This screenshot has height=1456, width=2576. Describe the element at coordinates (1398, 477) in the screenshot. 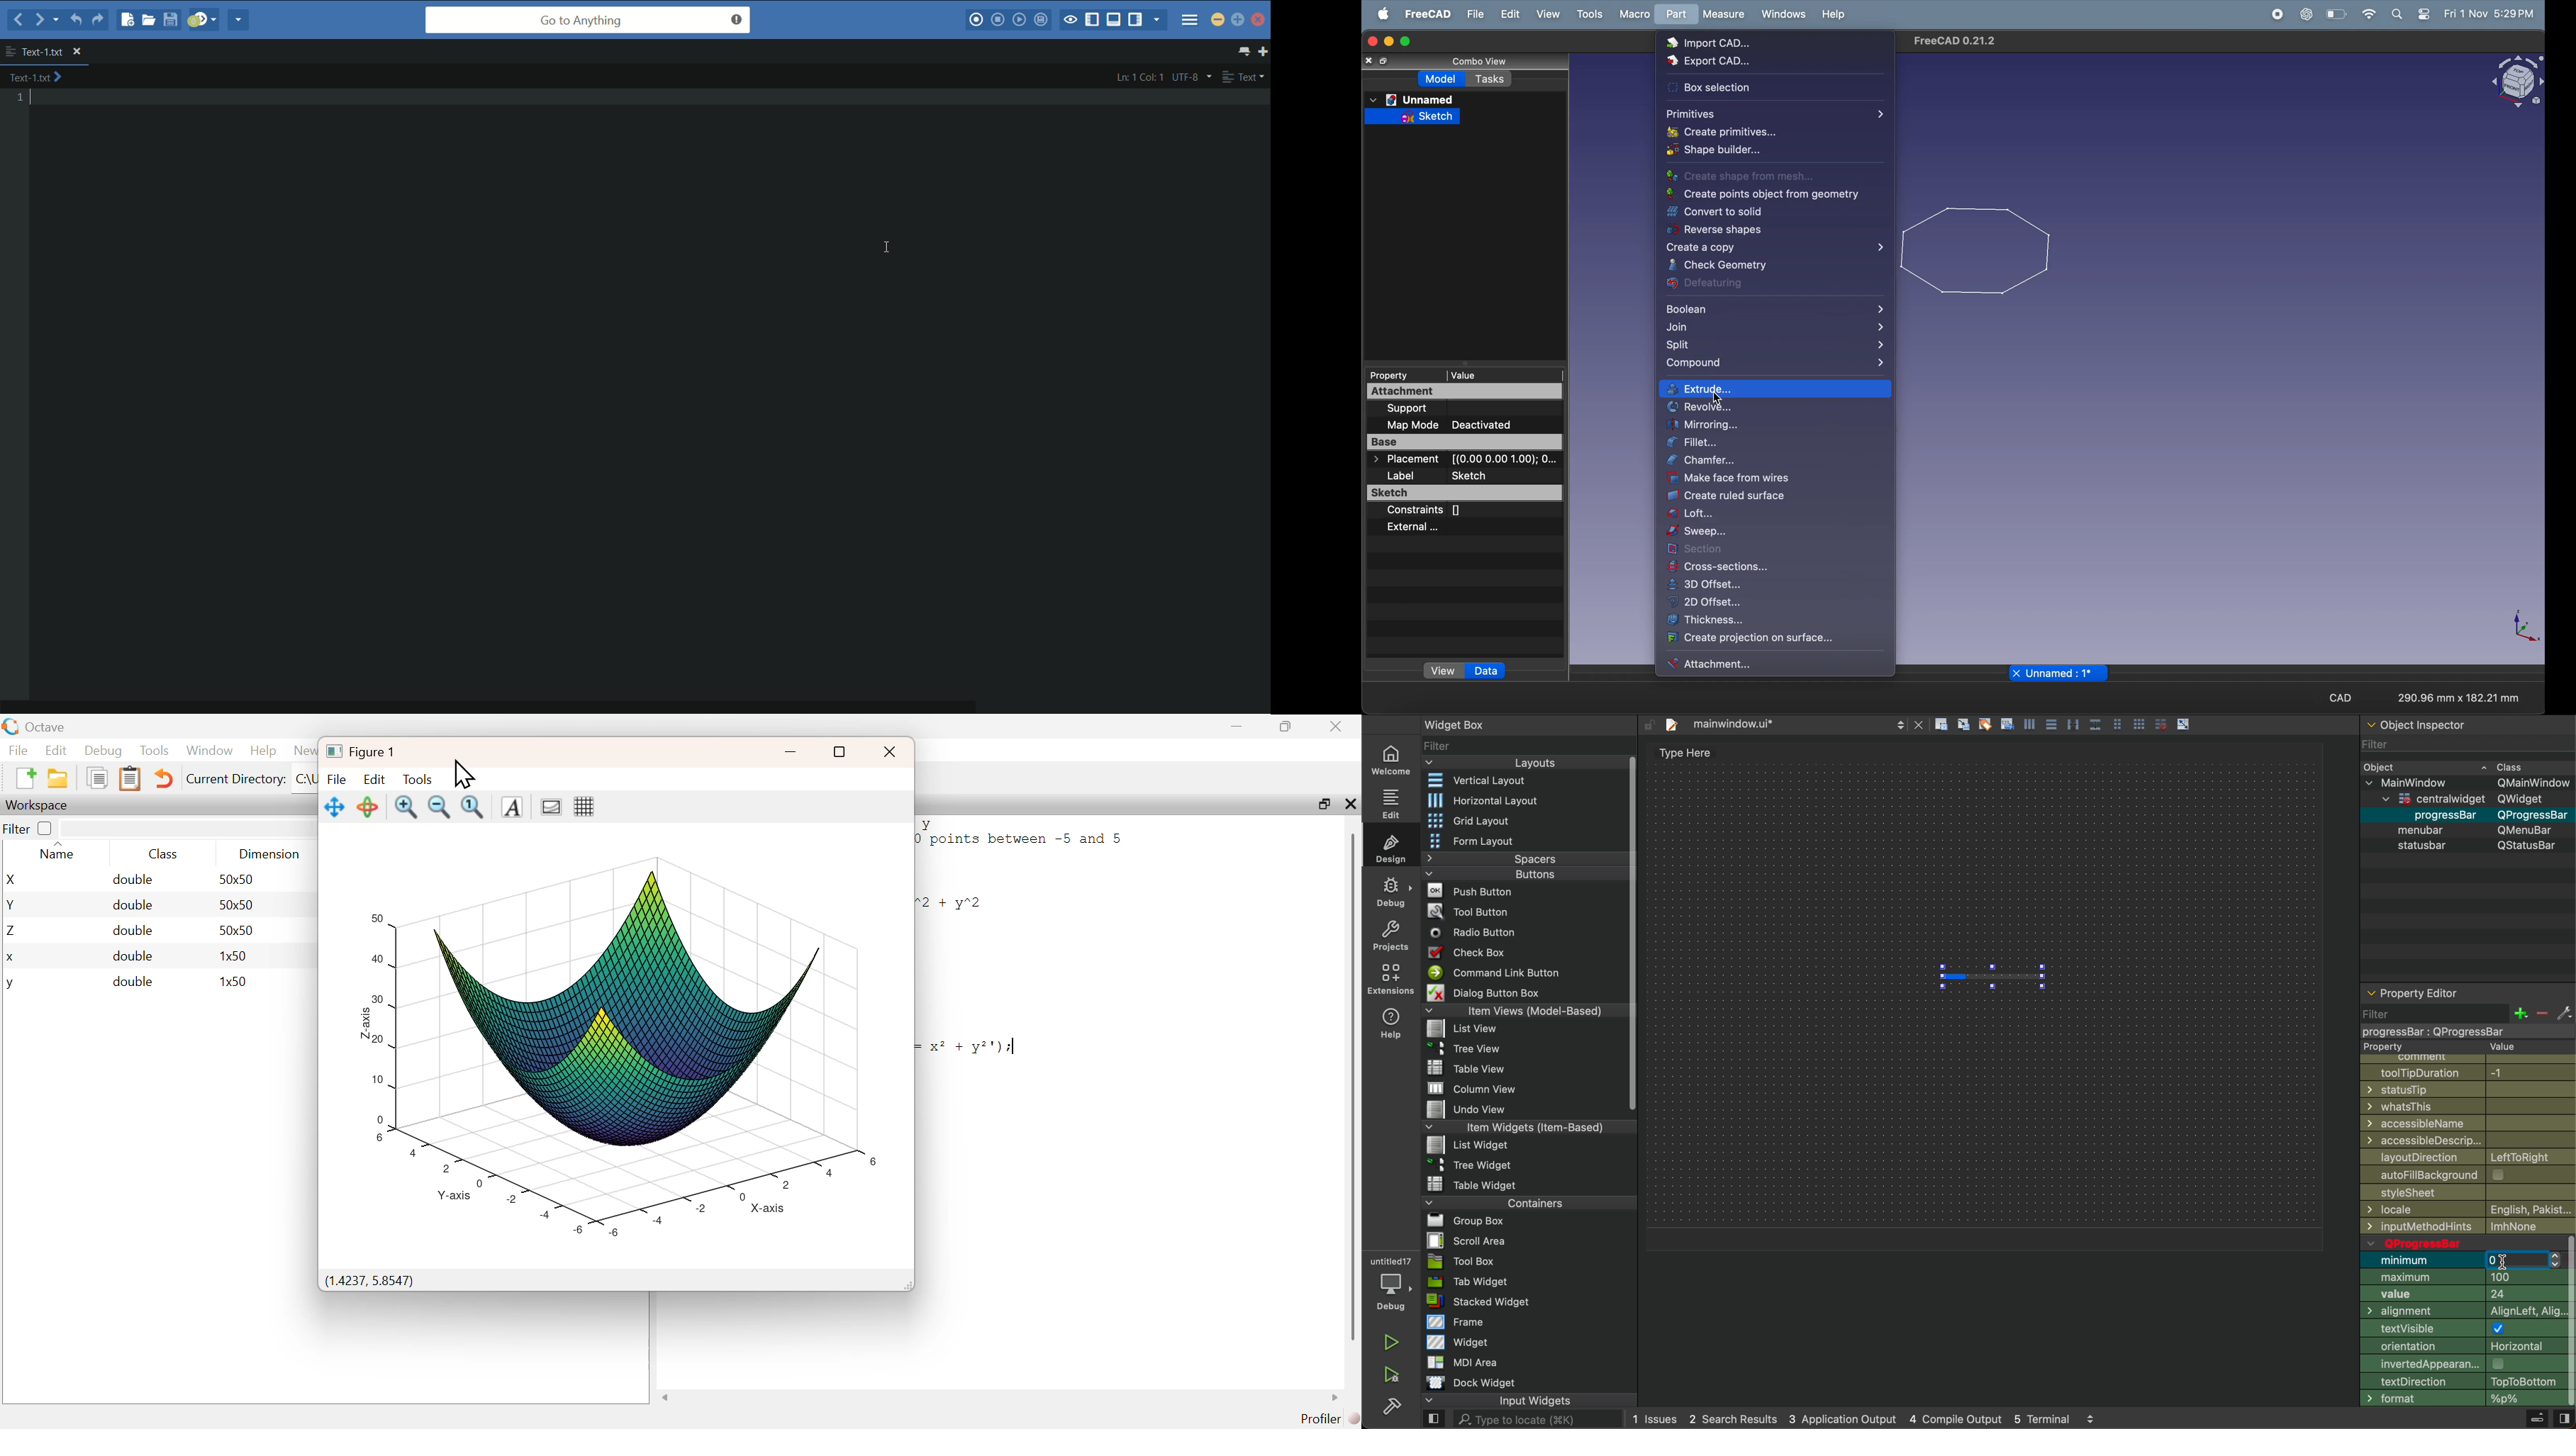

I see `label` at that location.